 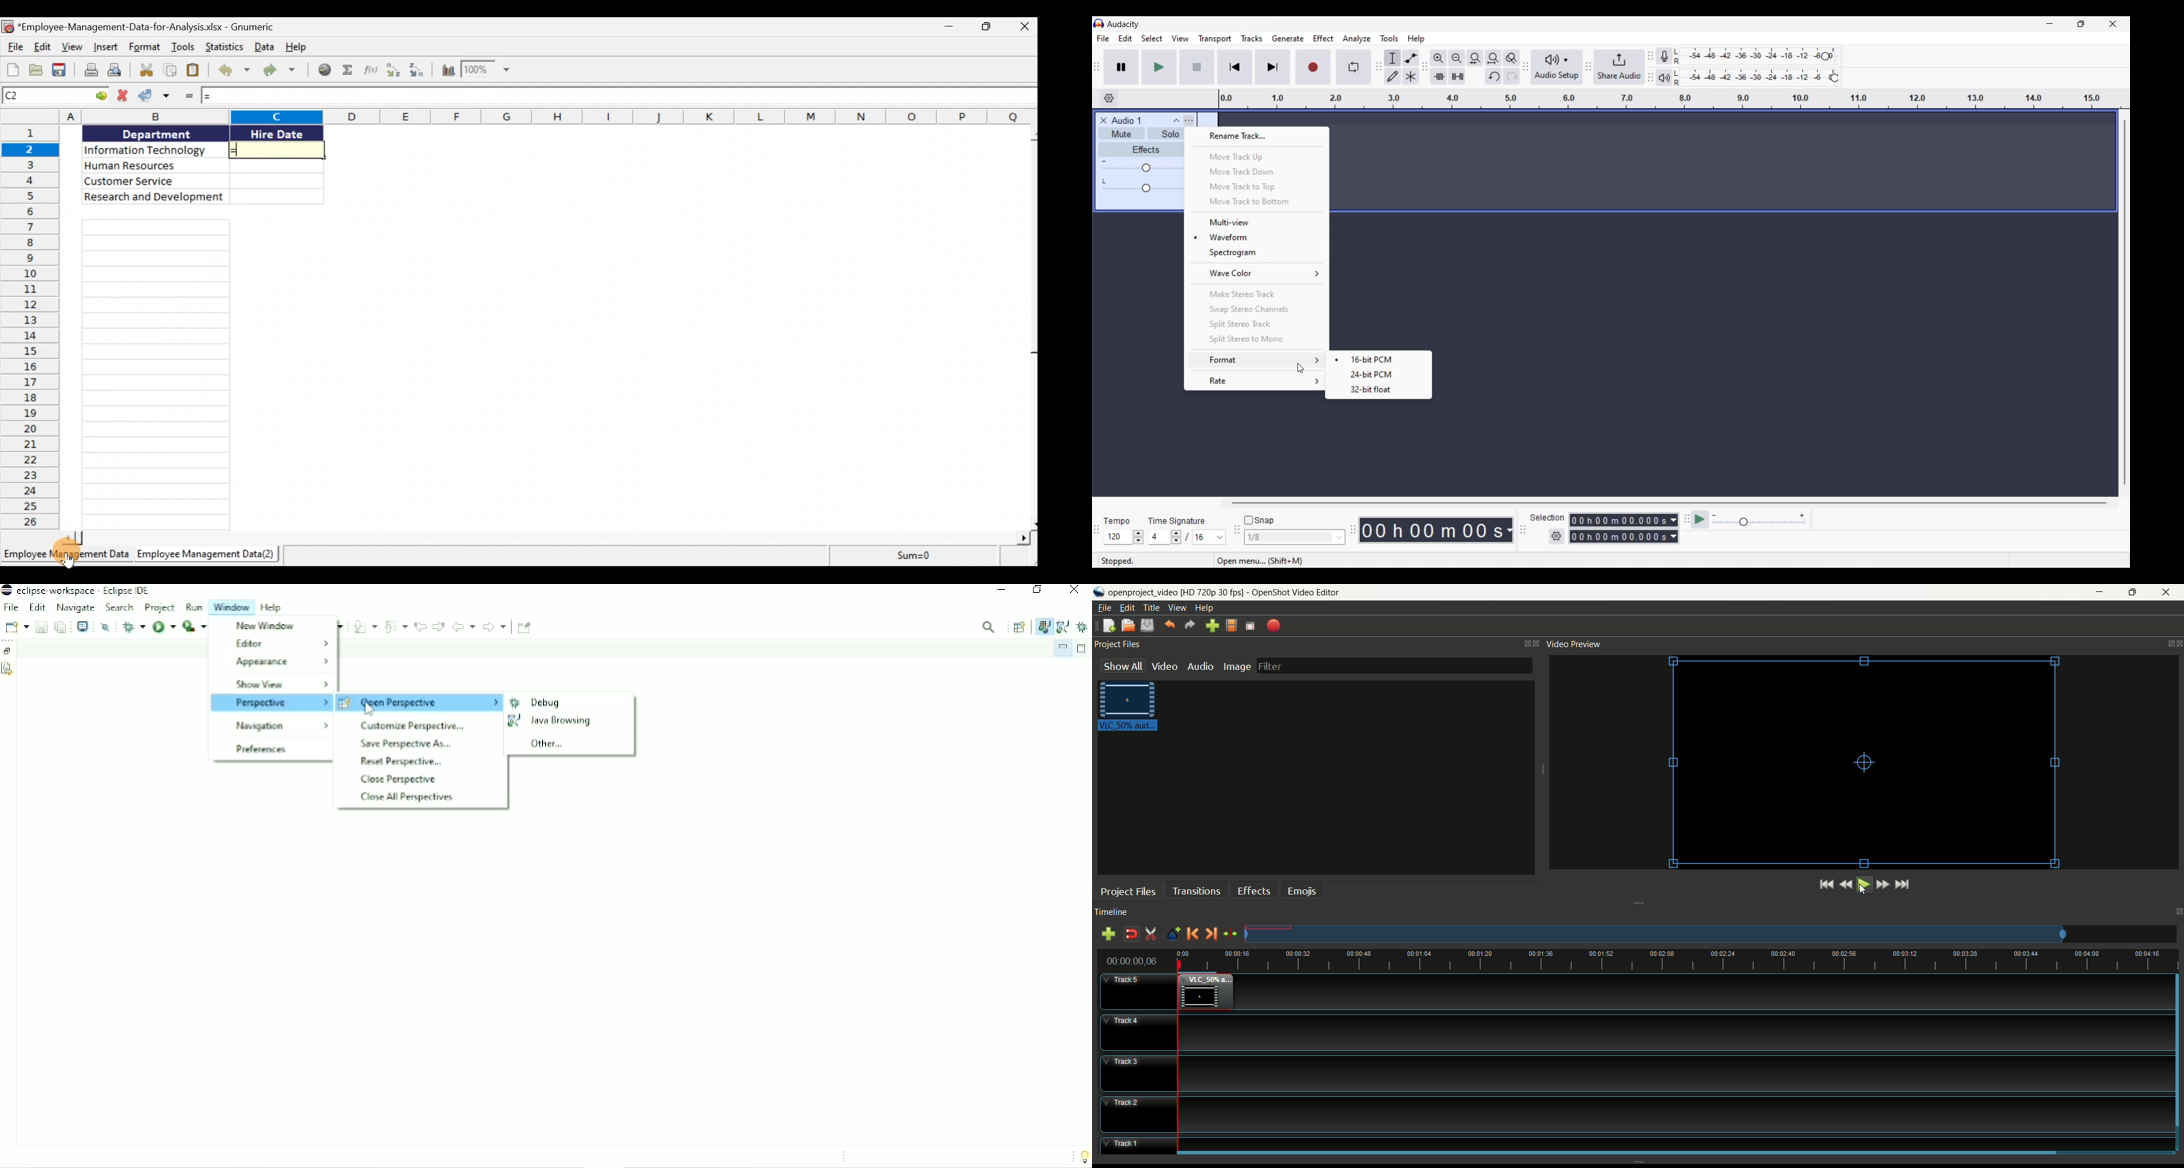 What do you see at coordinates (1145, 189) in the screenshot?
I see `slider` at bounding box center [1145, 189].